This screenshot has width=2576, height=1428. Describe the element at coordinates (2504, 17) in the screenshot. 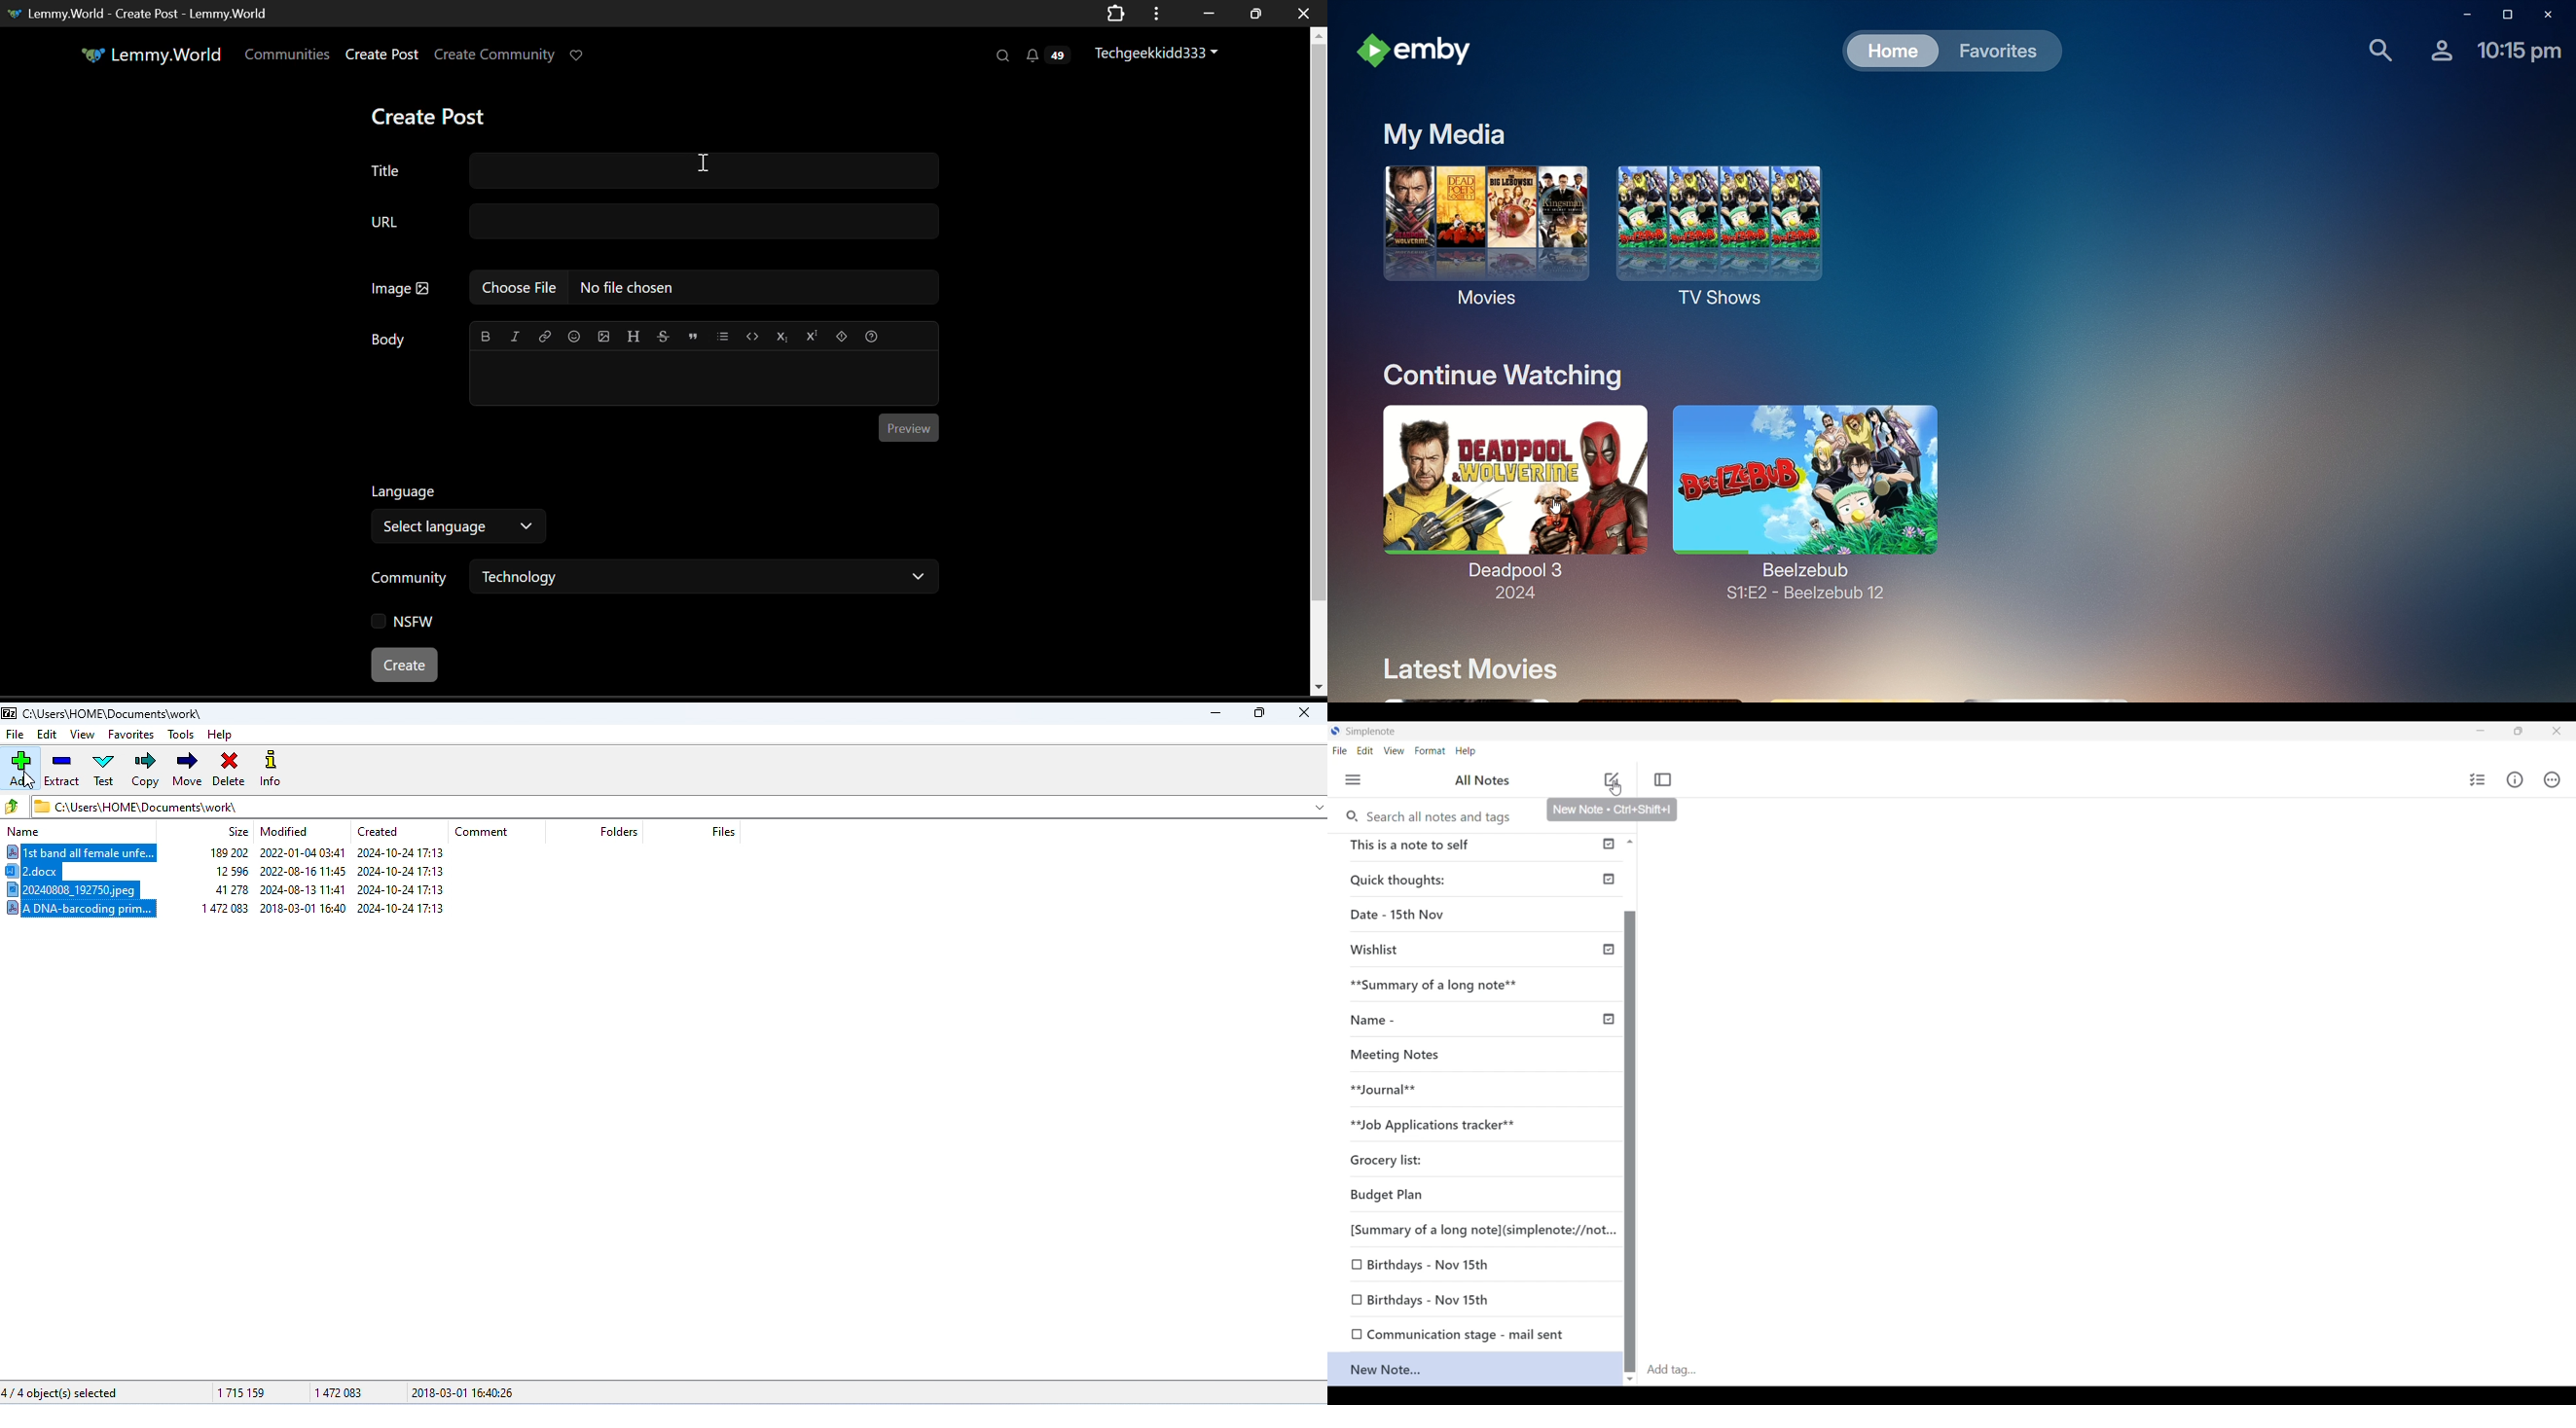

I see `Restore` at that location.